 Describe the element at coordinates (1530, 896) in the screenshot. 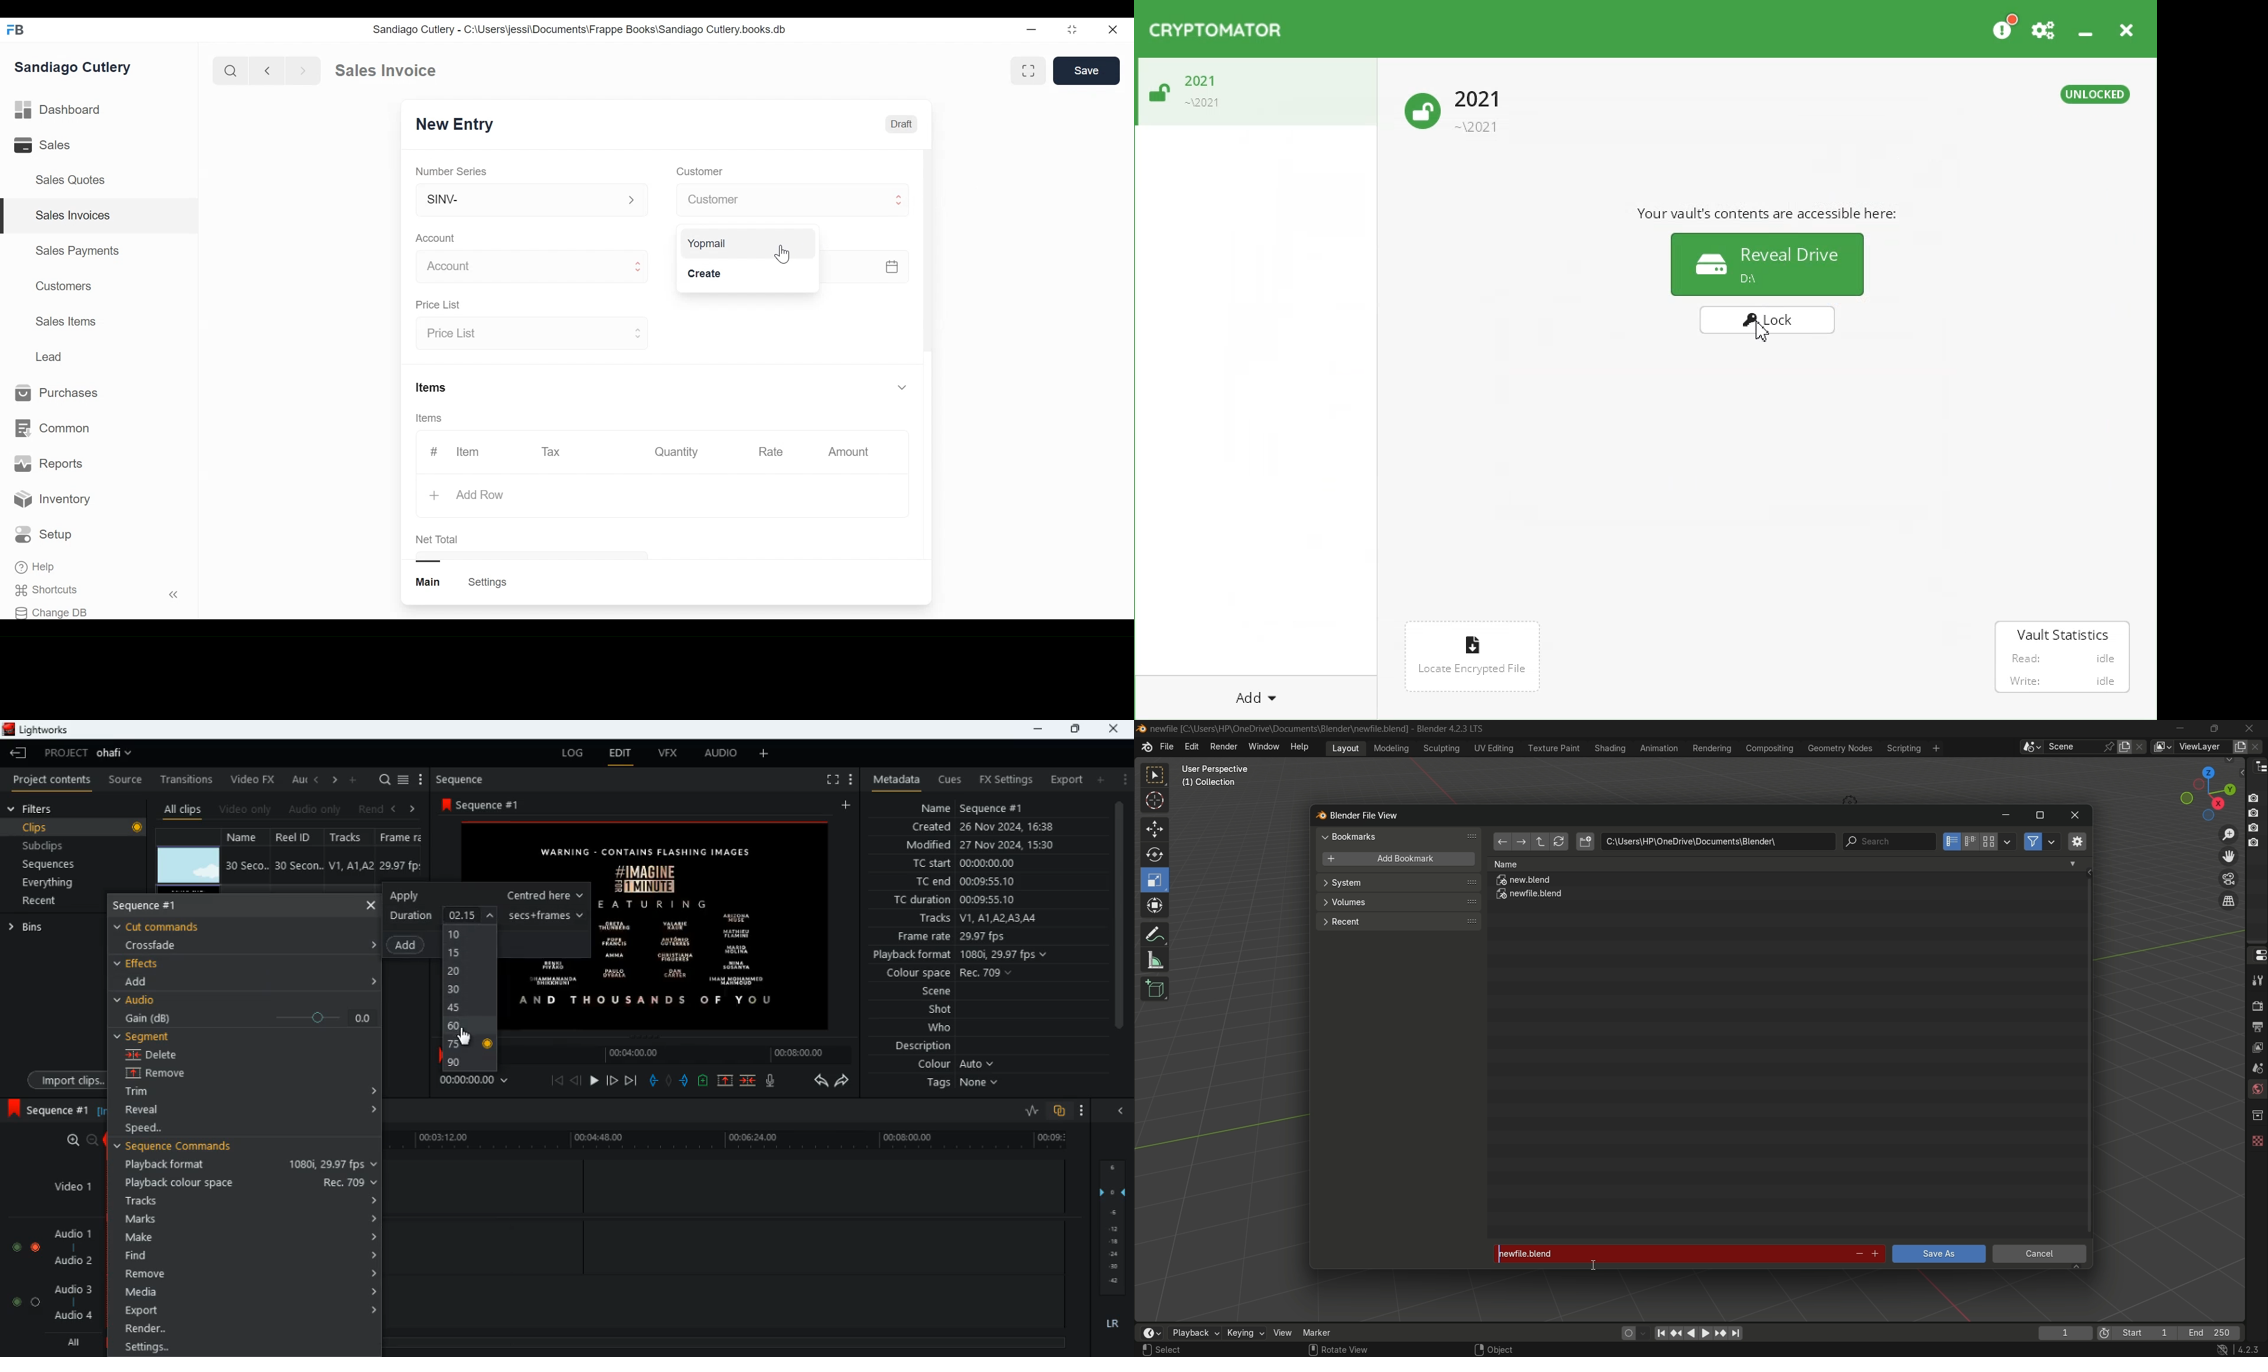

I see `newfile.blend file` at that location.